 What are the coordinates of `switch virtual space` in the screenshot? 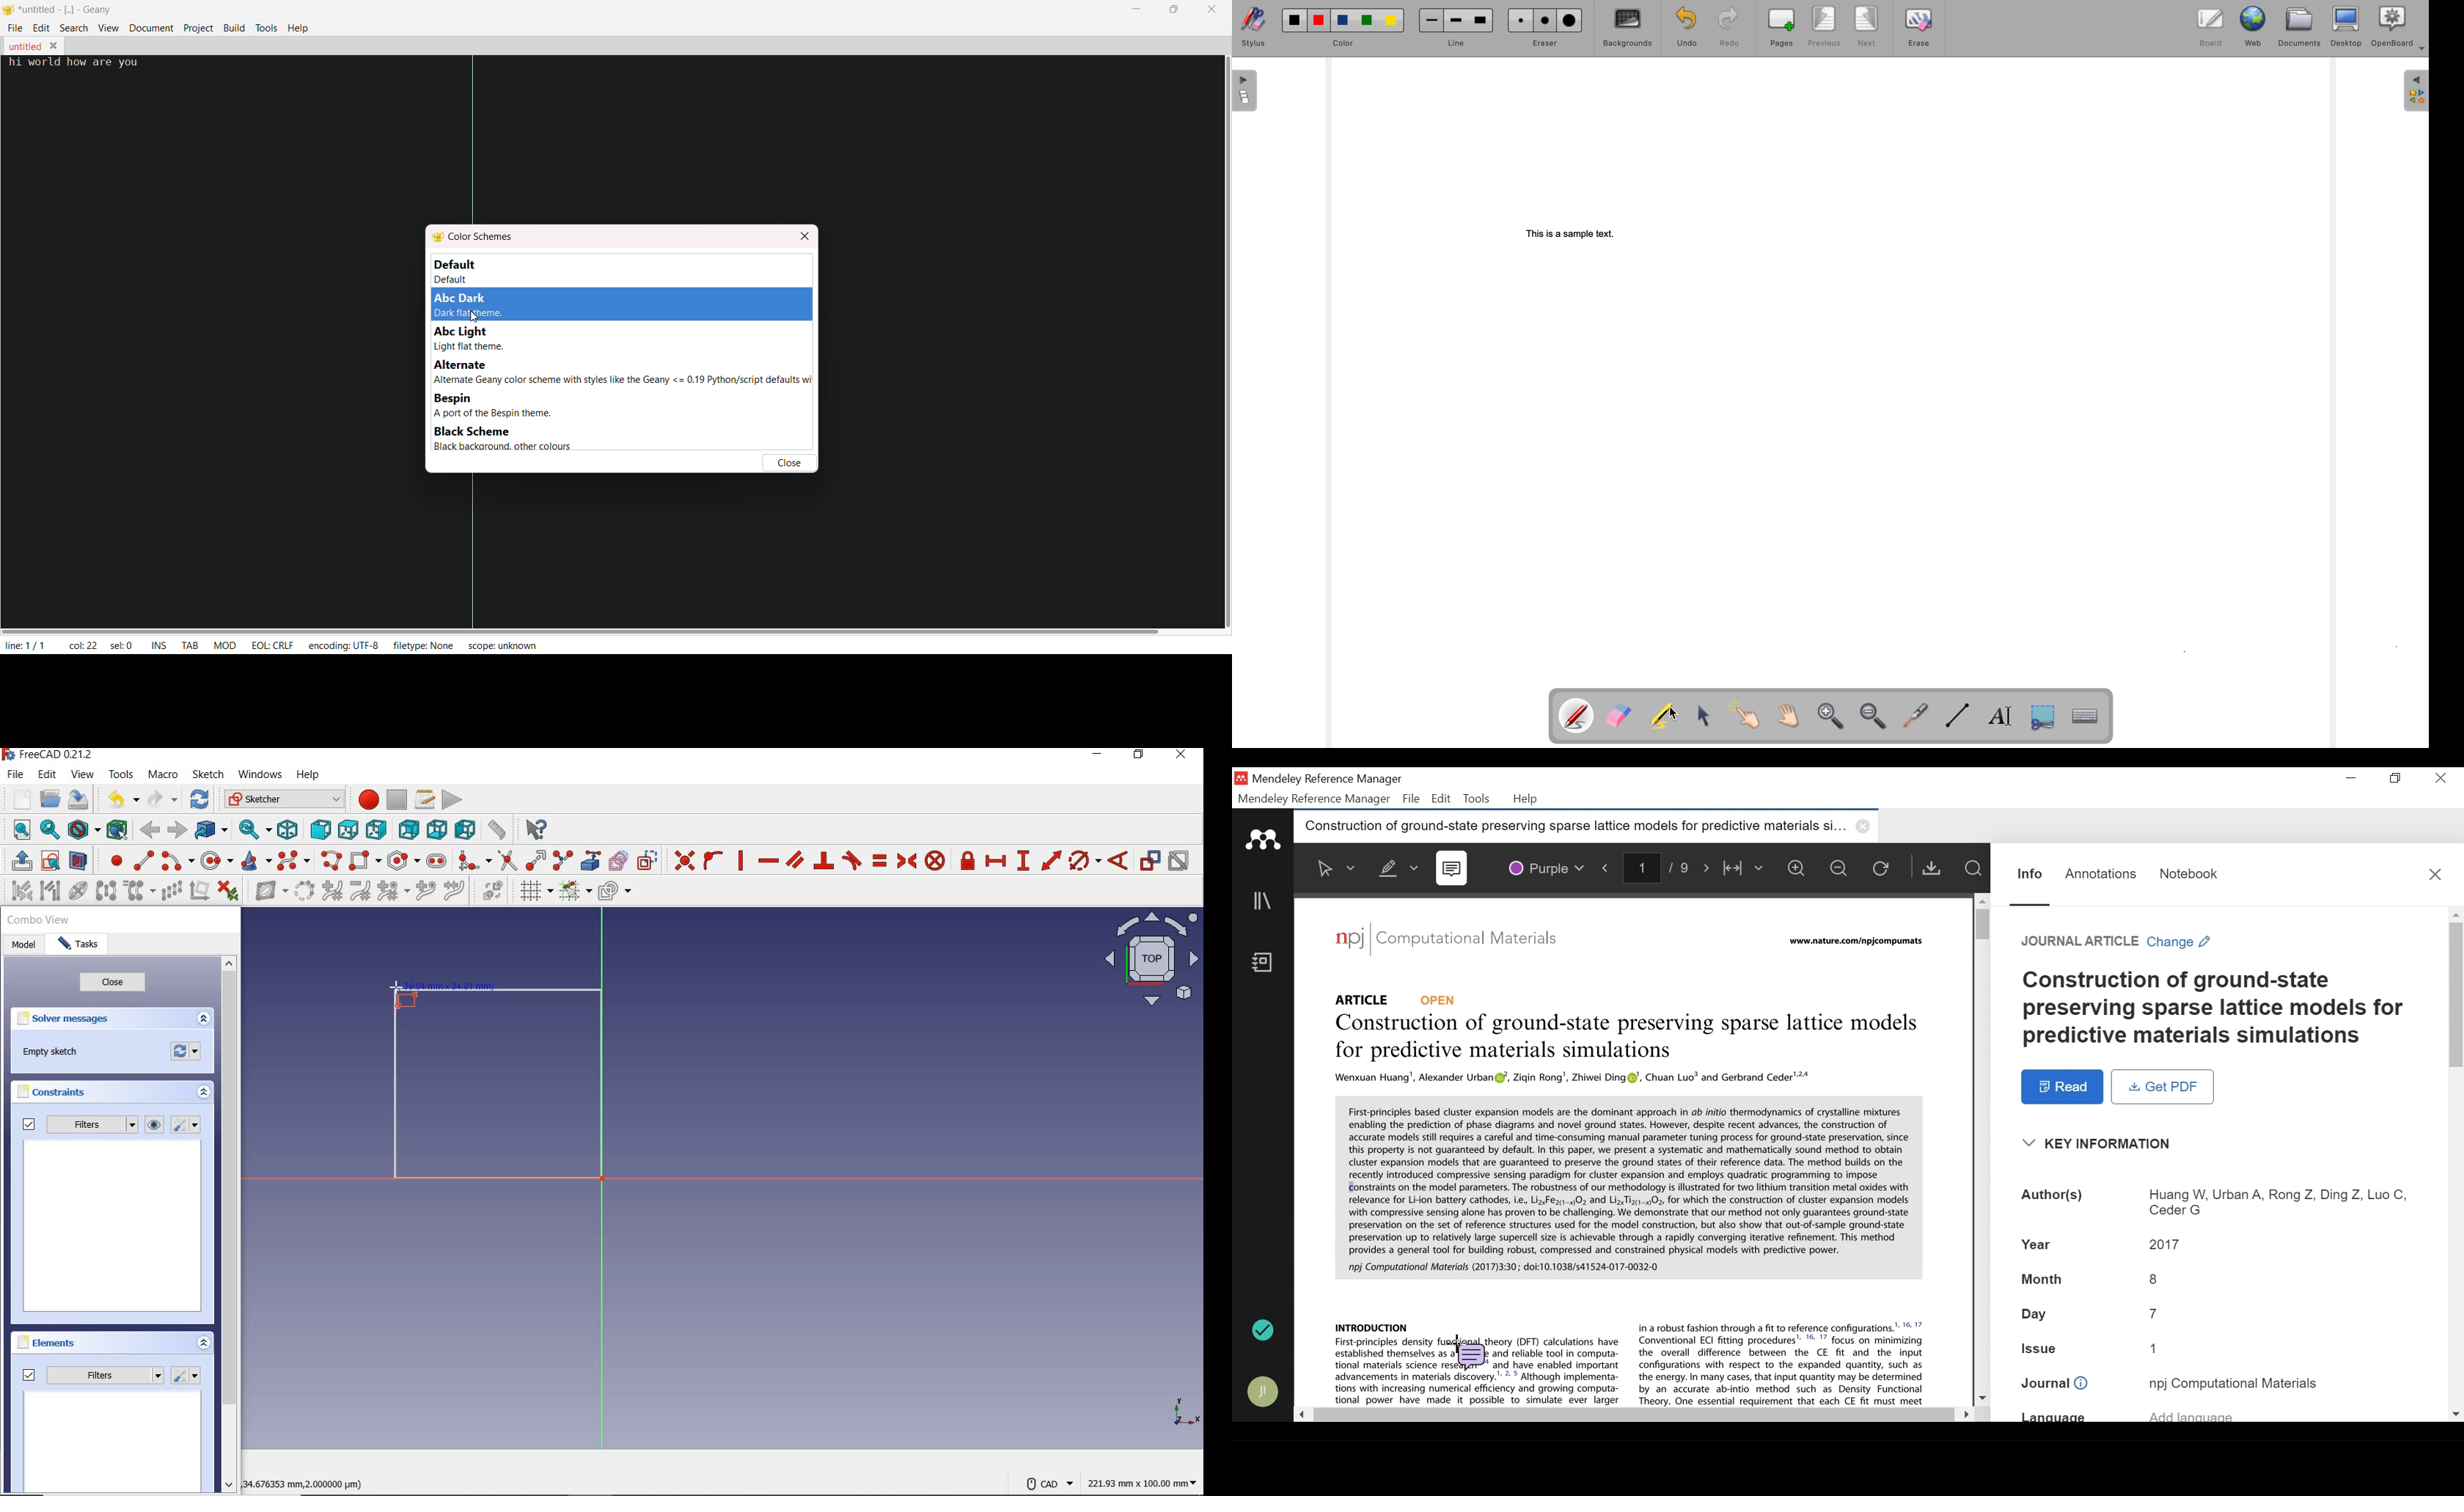 It's located at (490, 893).